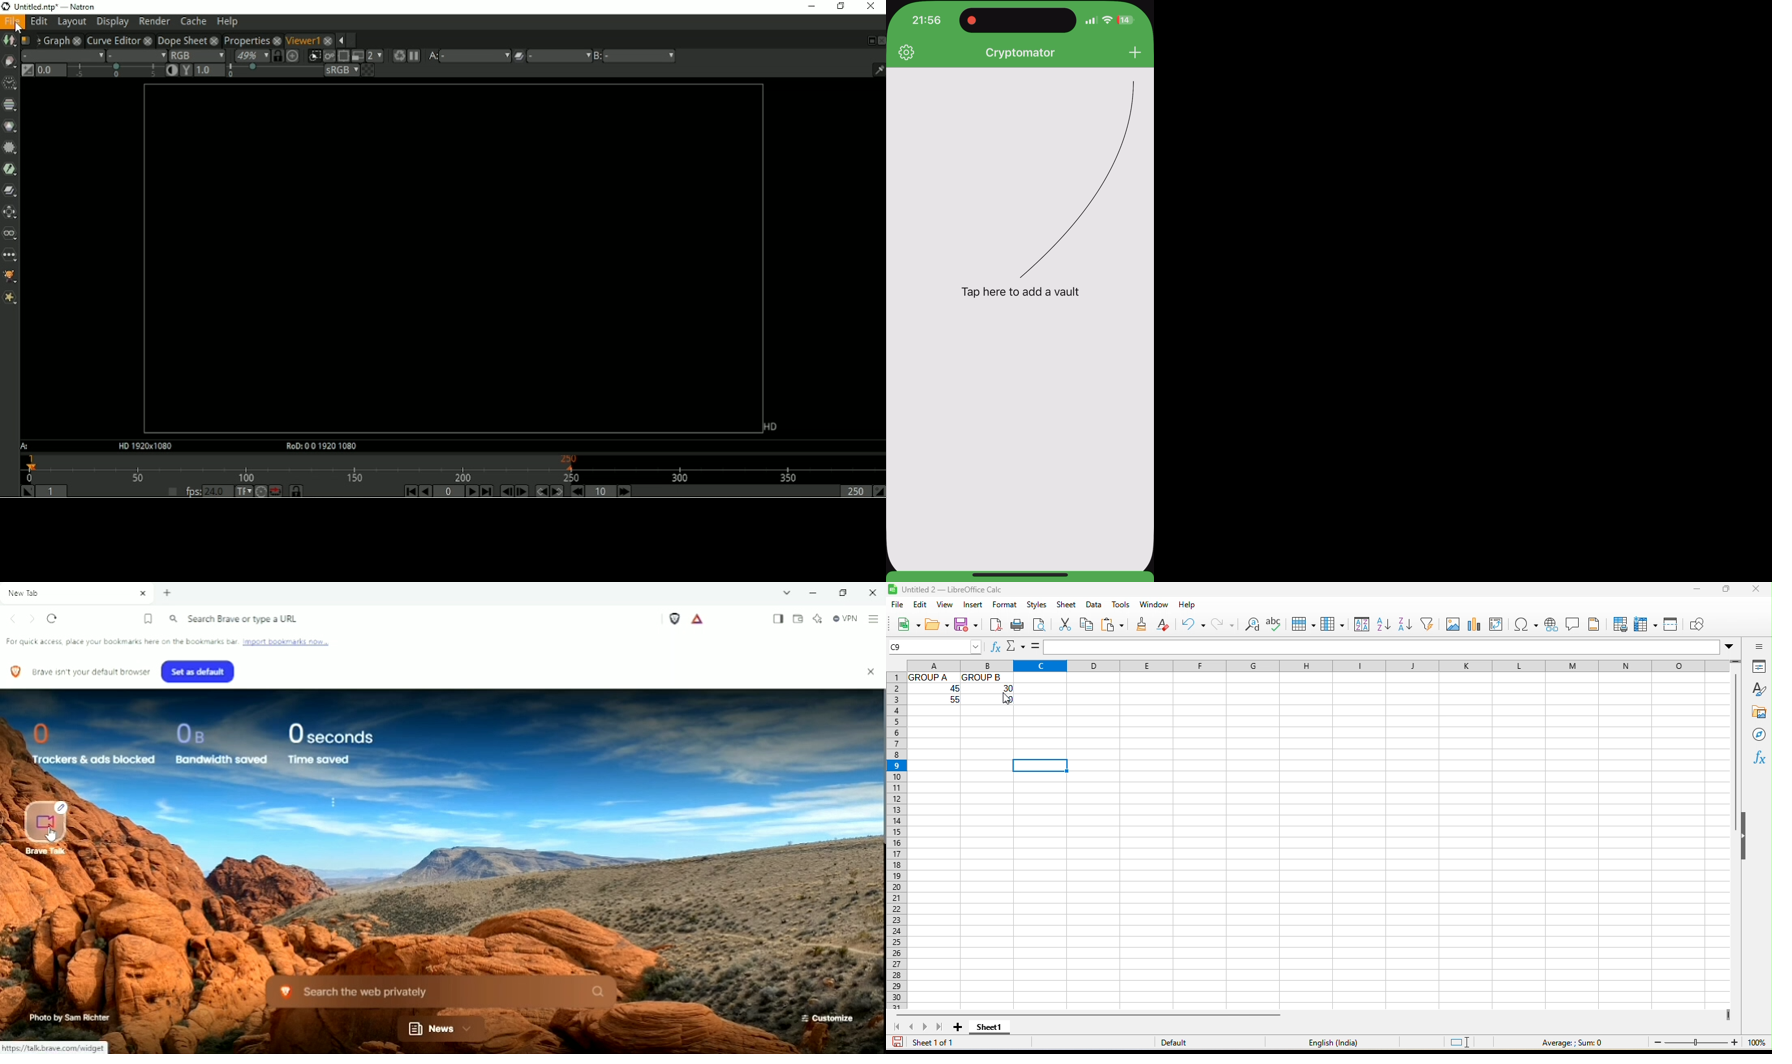  I want to click on hypelink, so click(1553, 624).